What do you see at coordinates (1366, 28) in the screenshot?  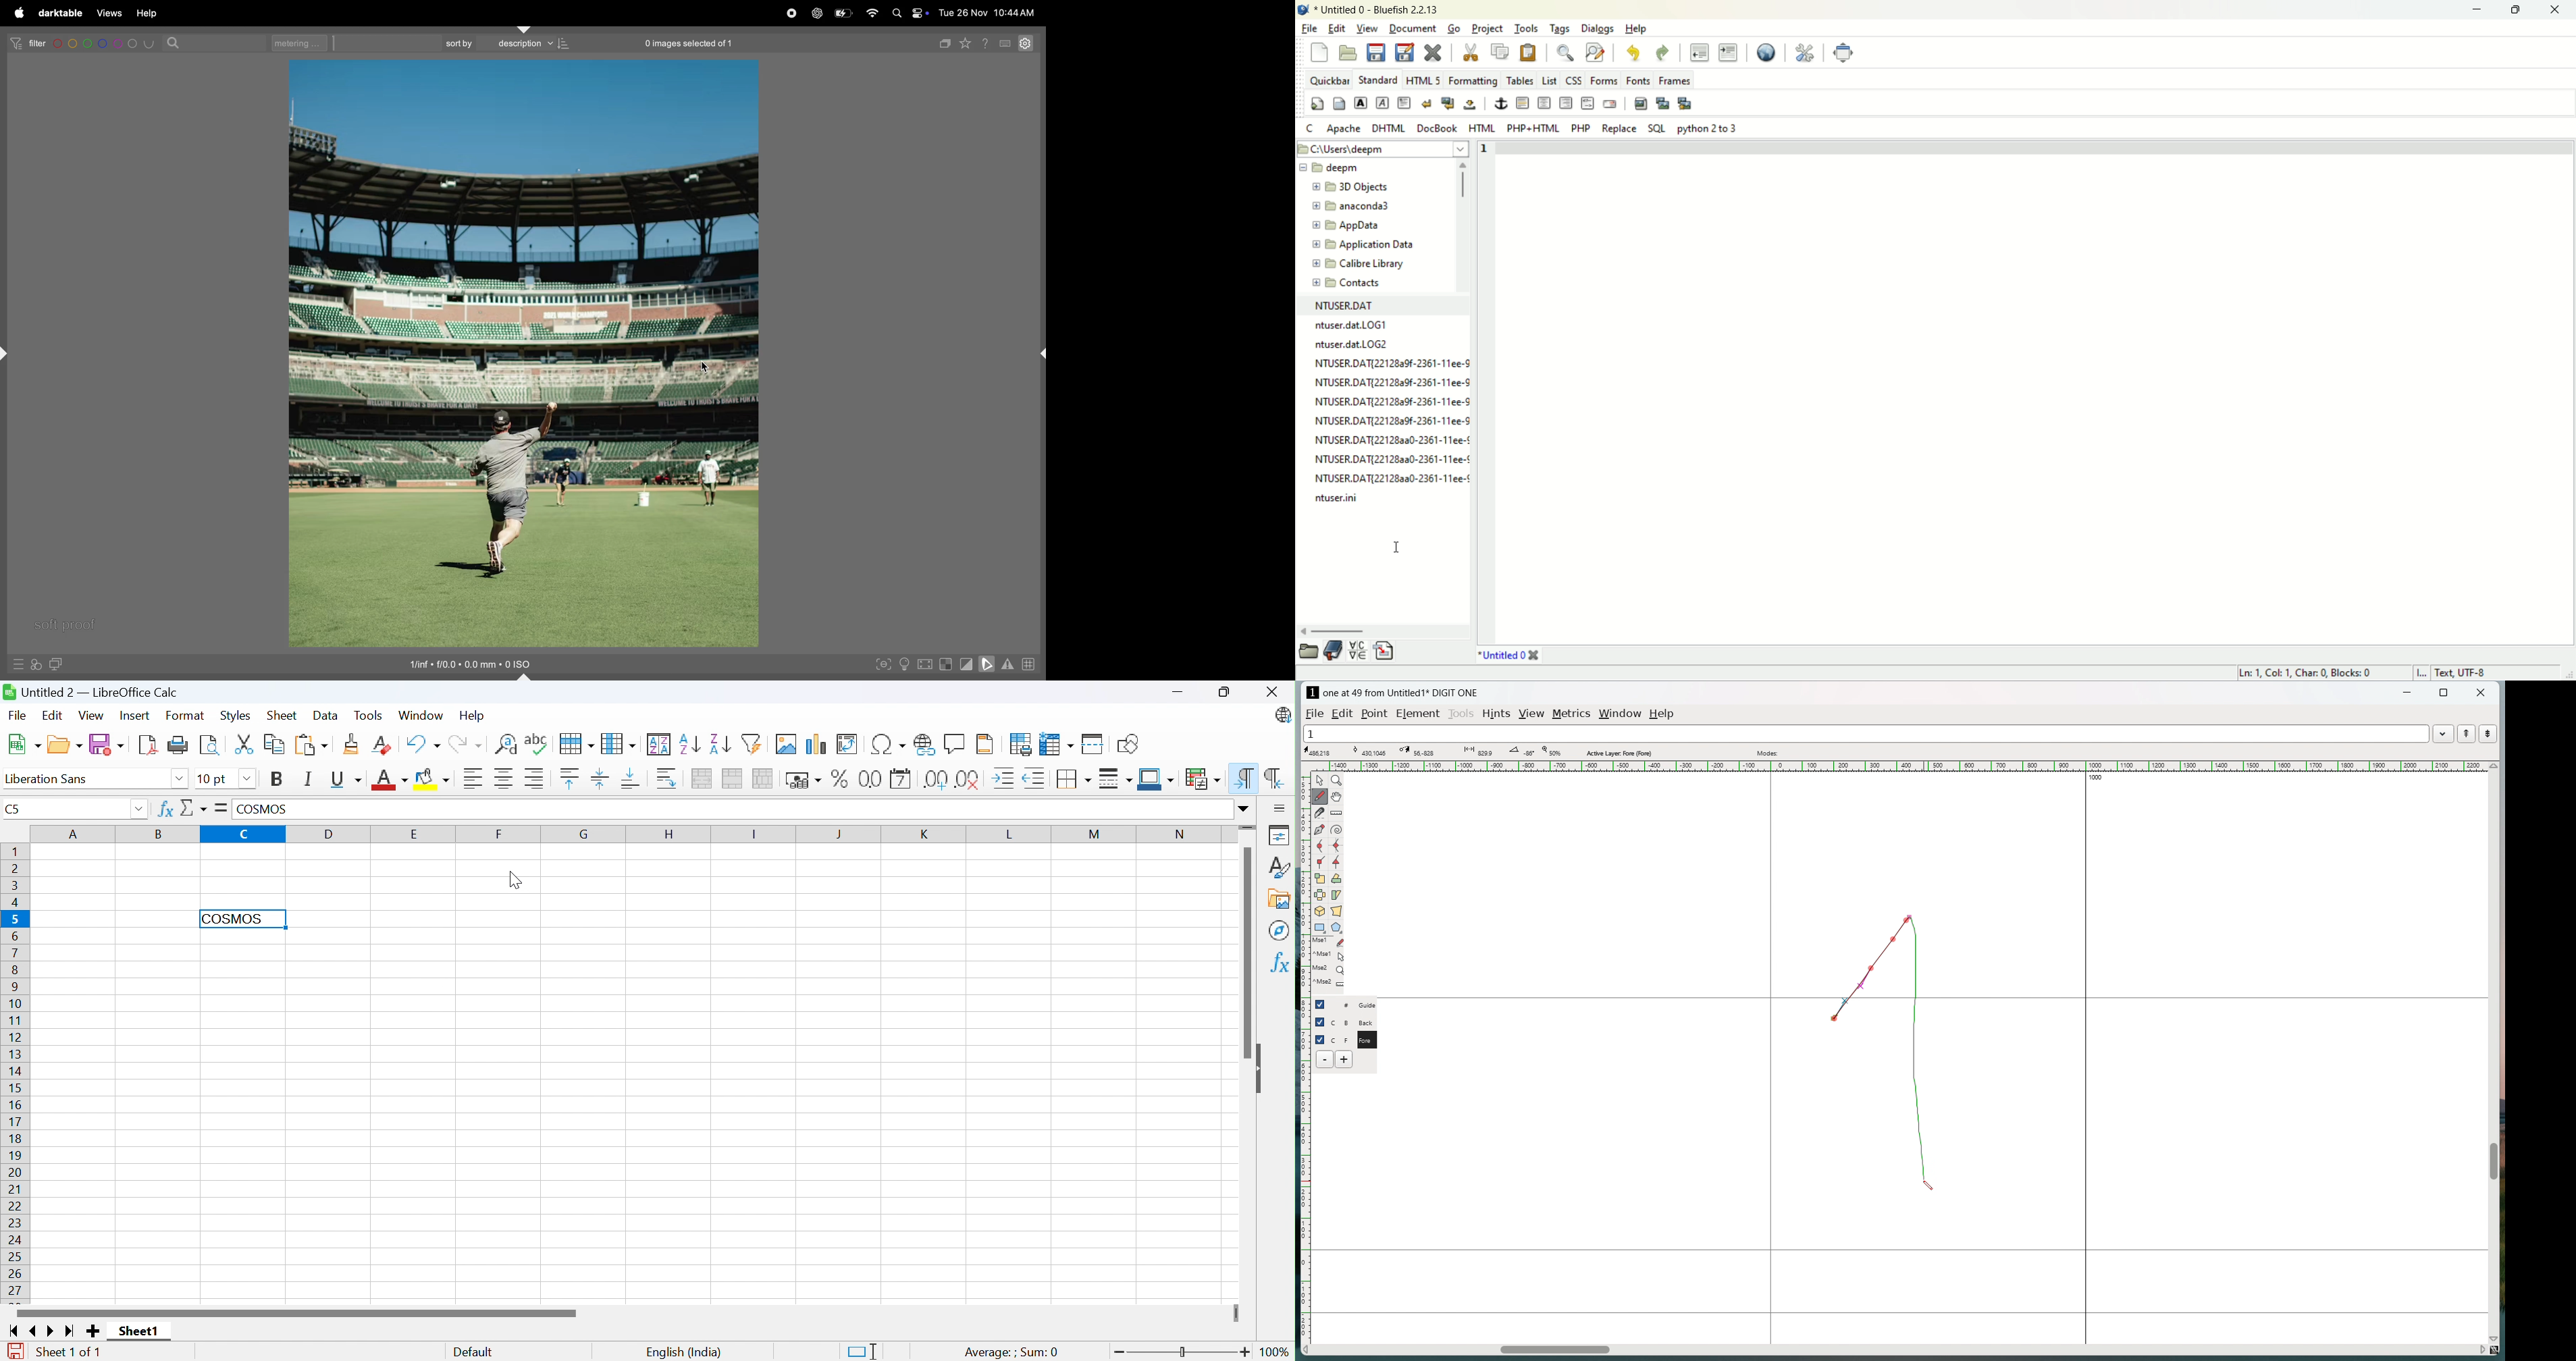 I see `view` at bounding box center [1366, 28].